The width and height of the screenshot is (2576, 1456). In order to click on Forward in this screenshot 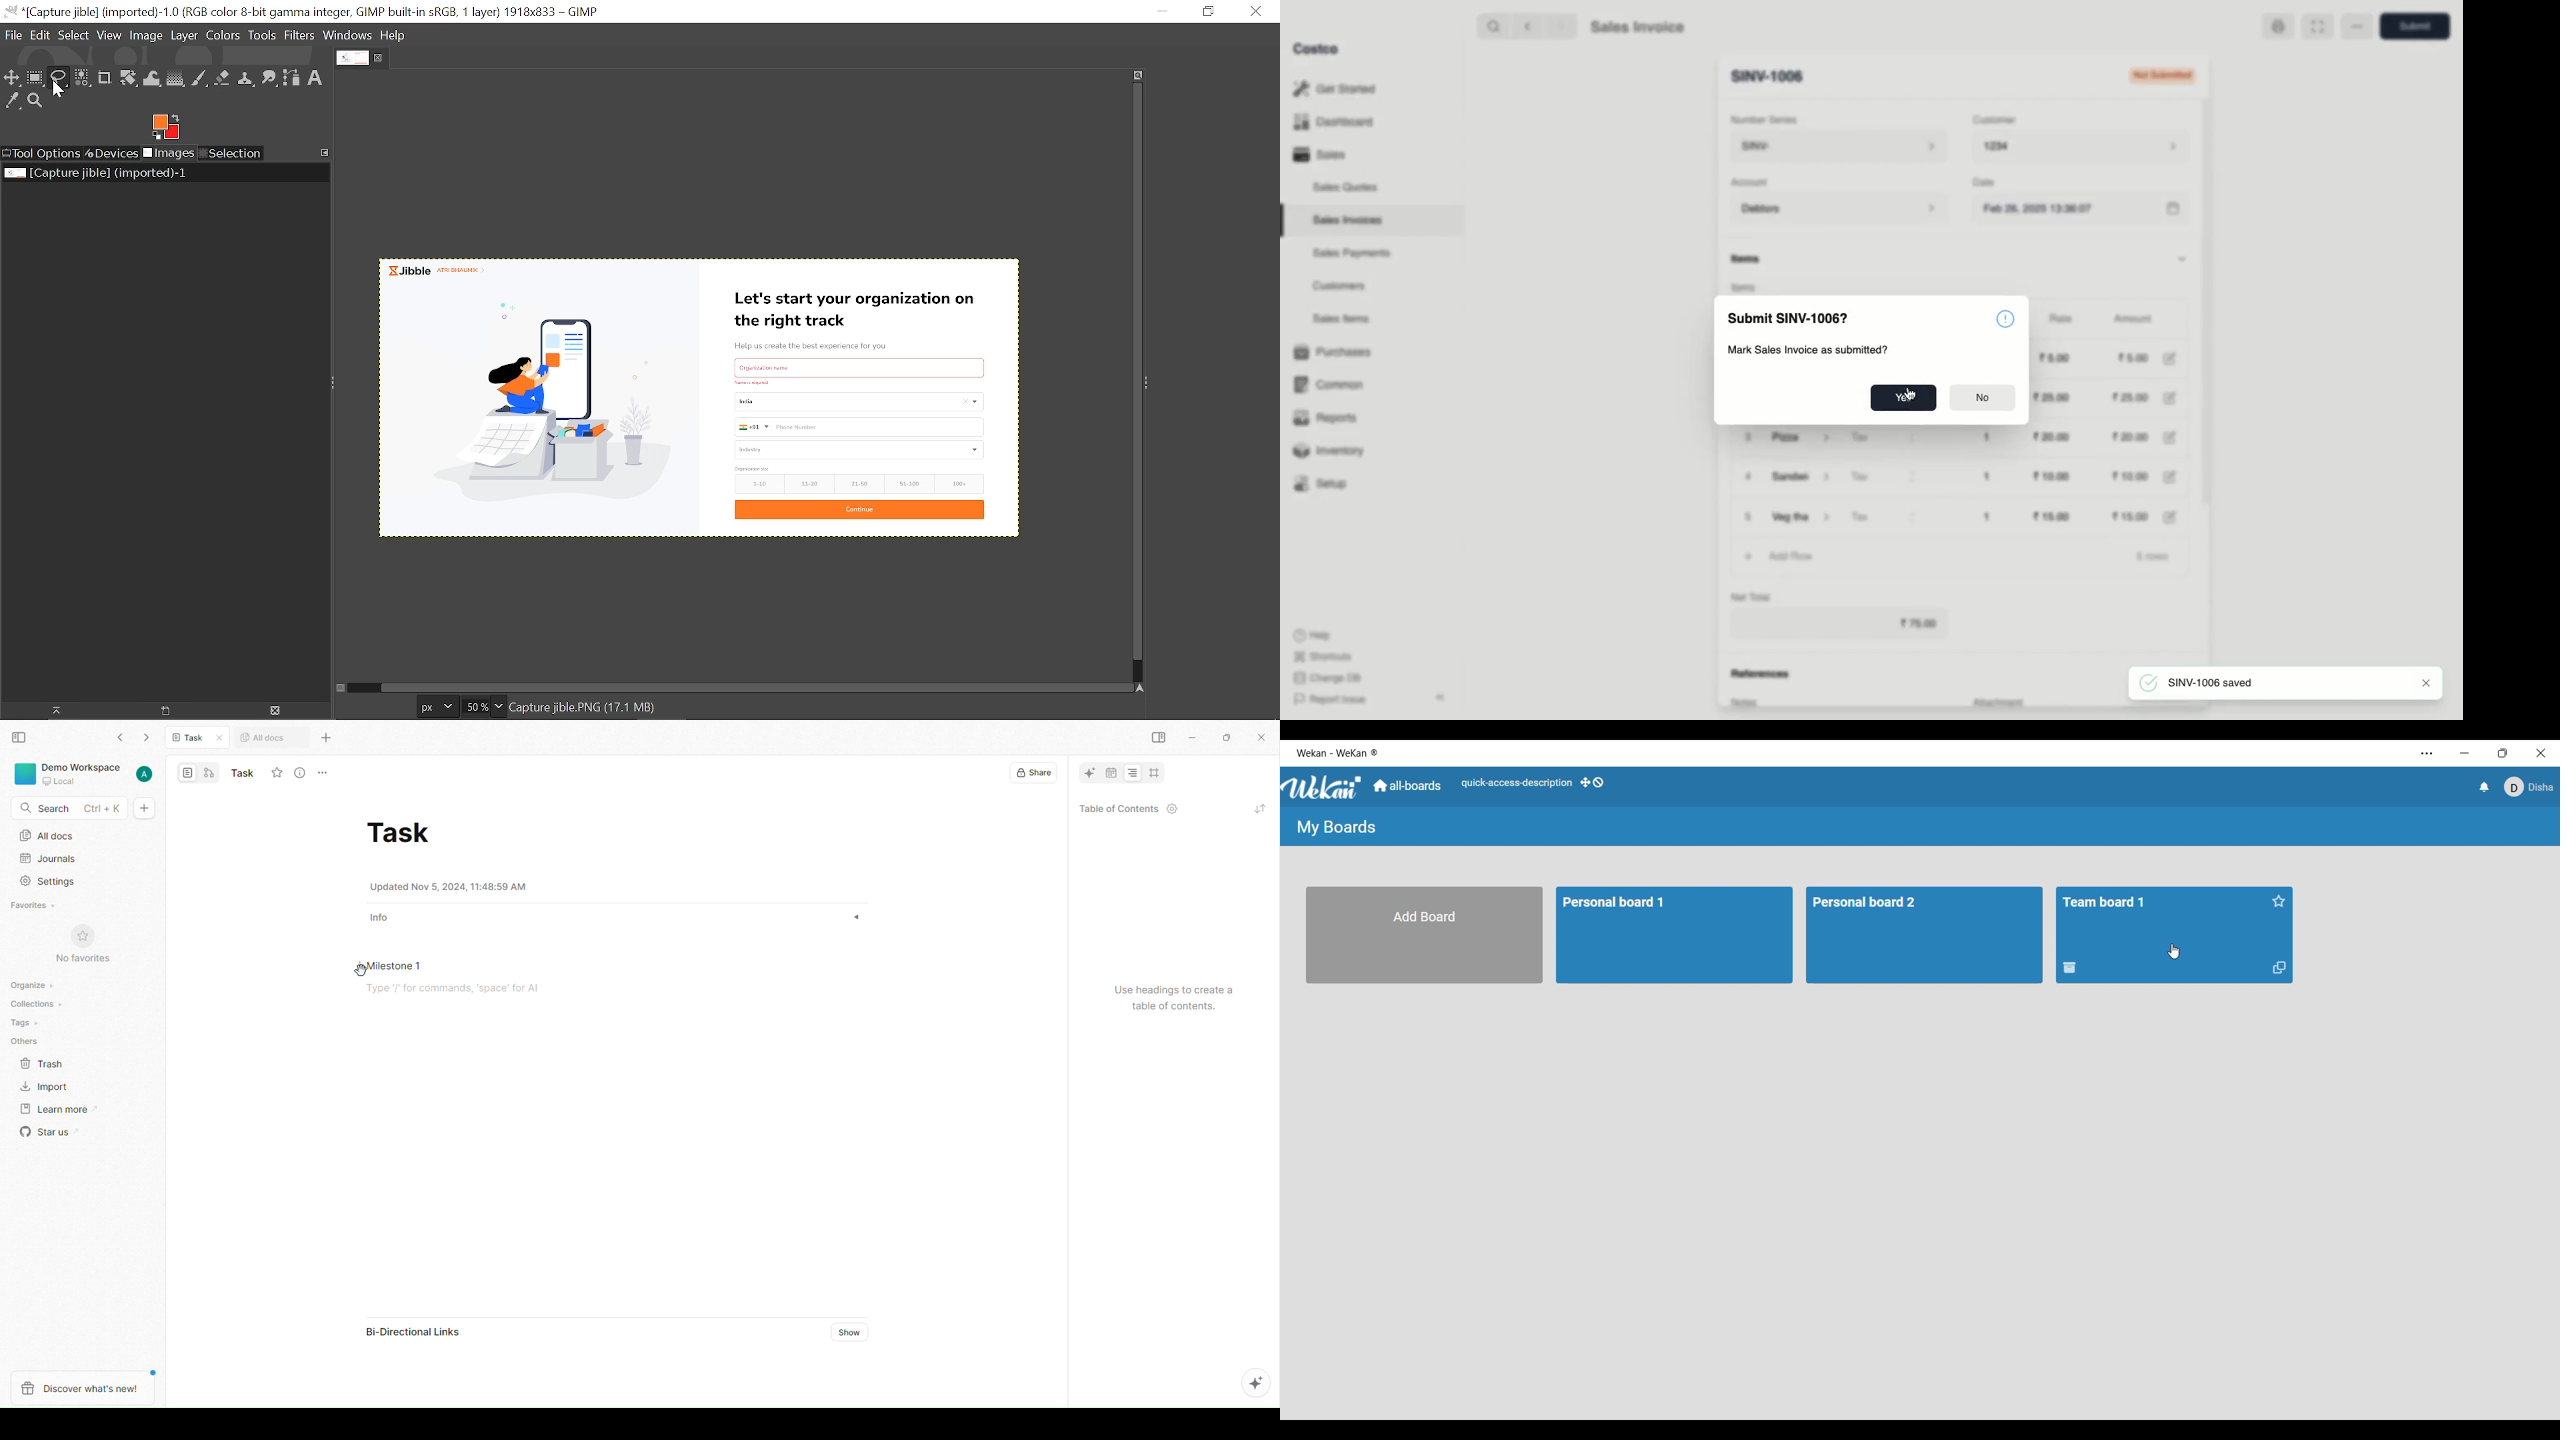, I will do `click(1560, 27)`.